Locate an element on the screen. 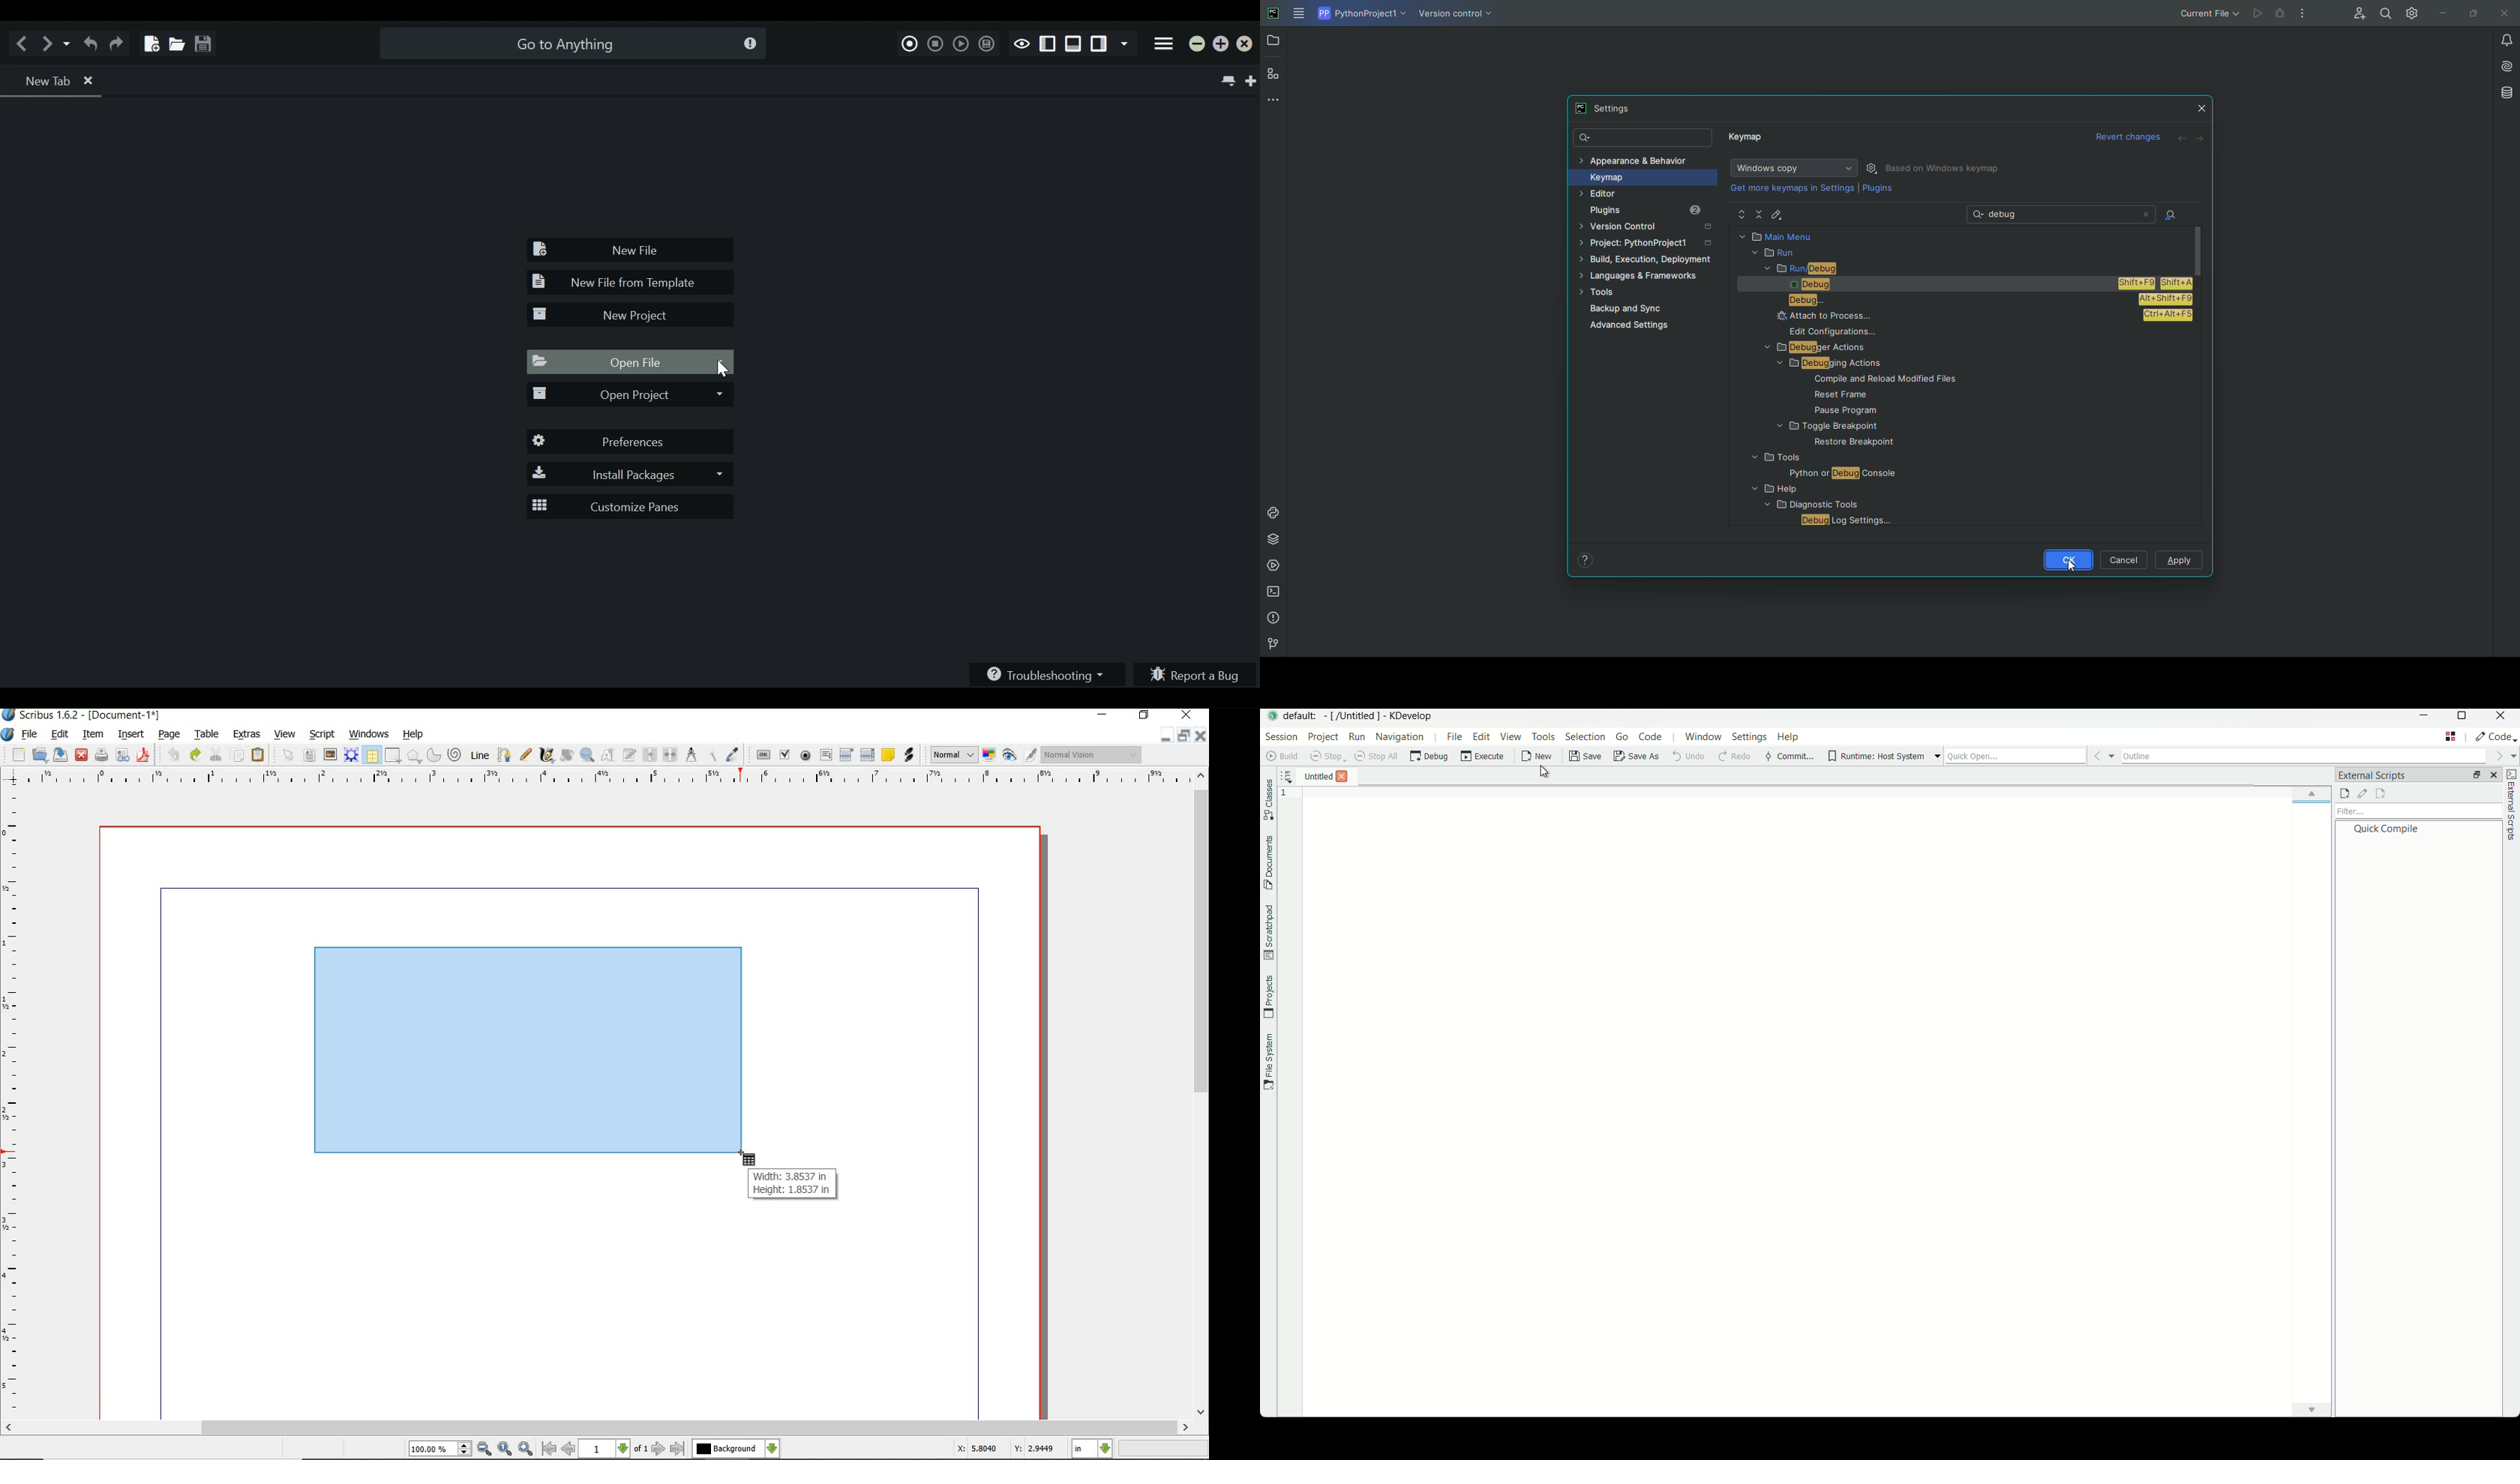 The image size is (2520, 1484). PDF List Box is located at coordinates (867, 755).